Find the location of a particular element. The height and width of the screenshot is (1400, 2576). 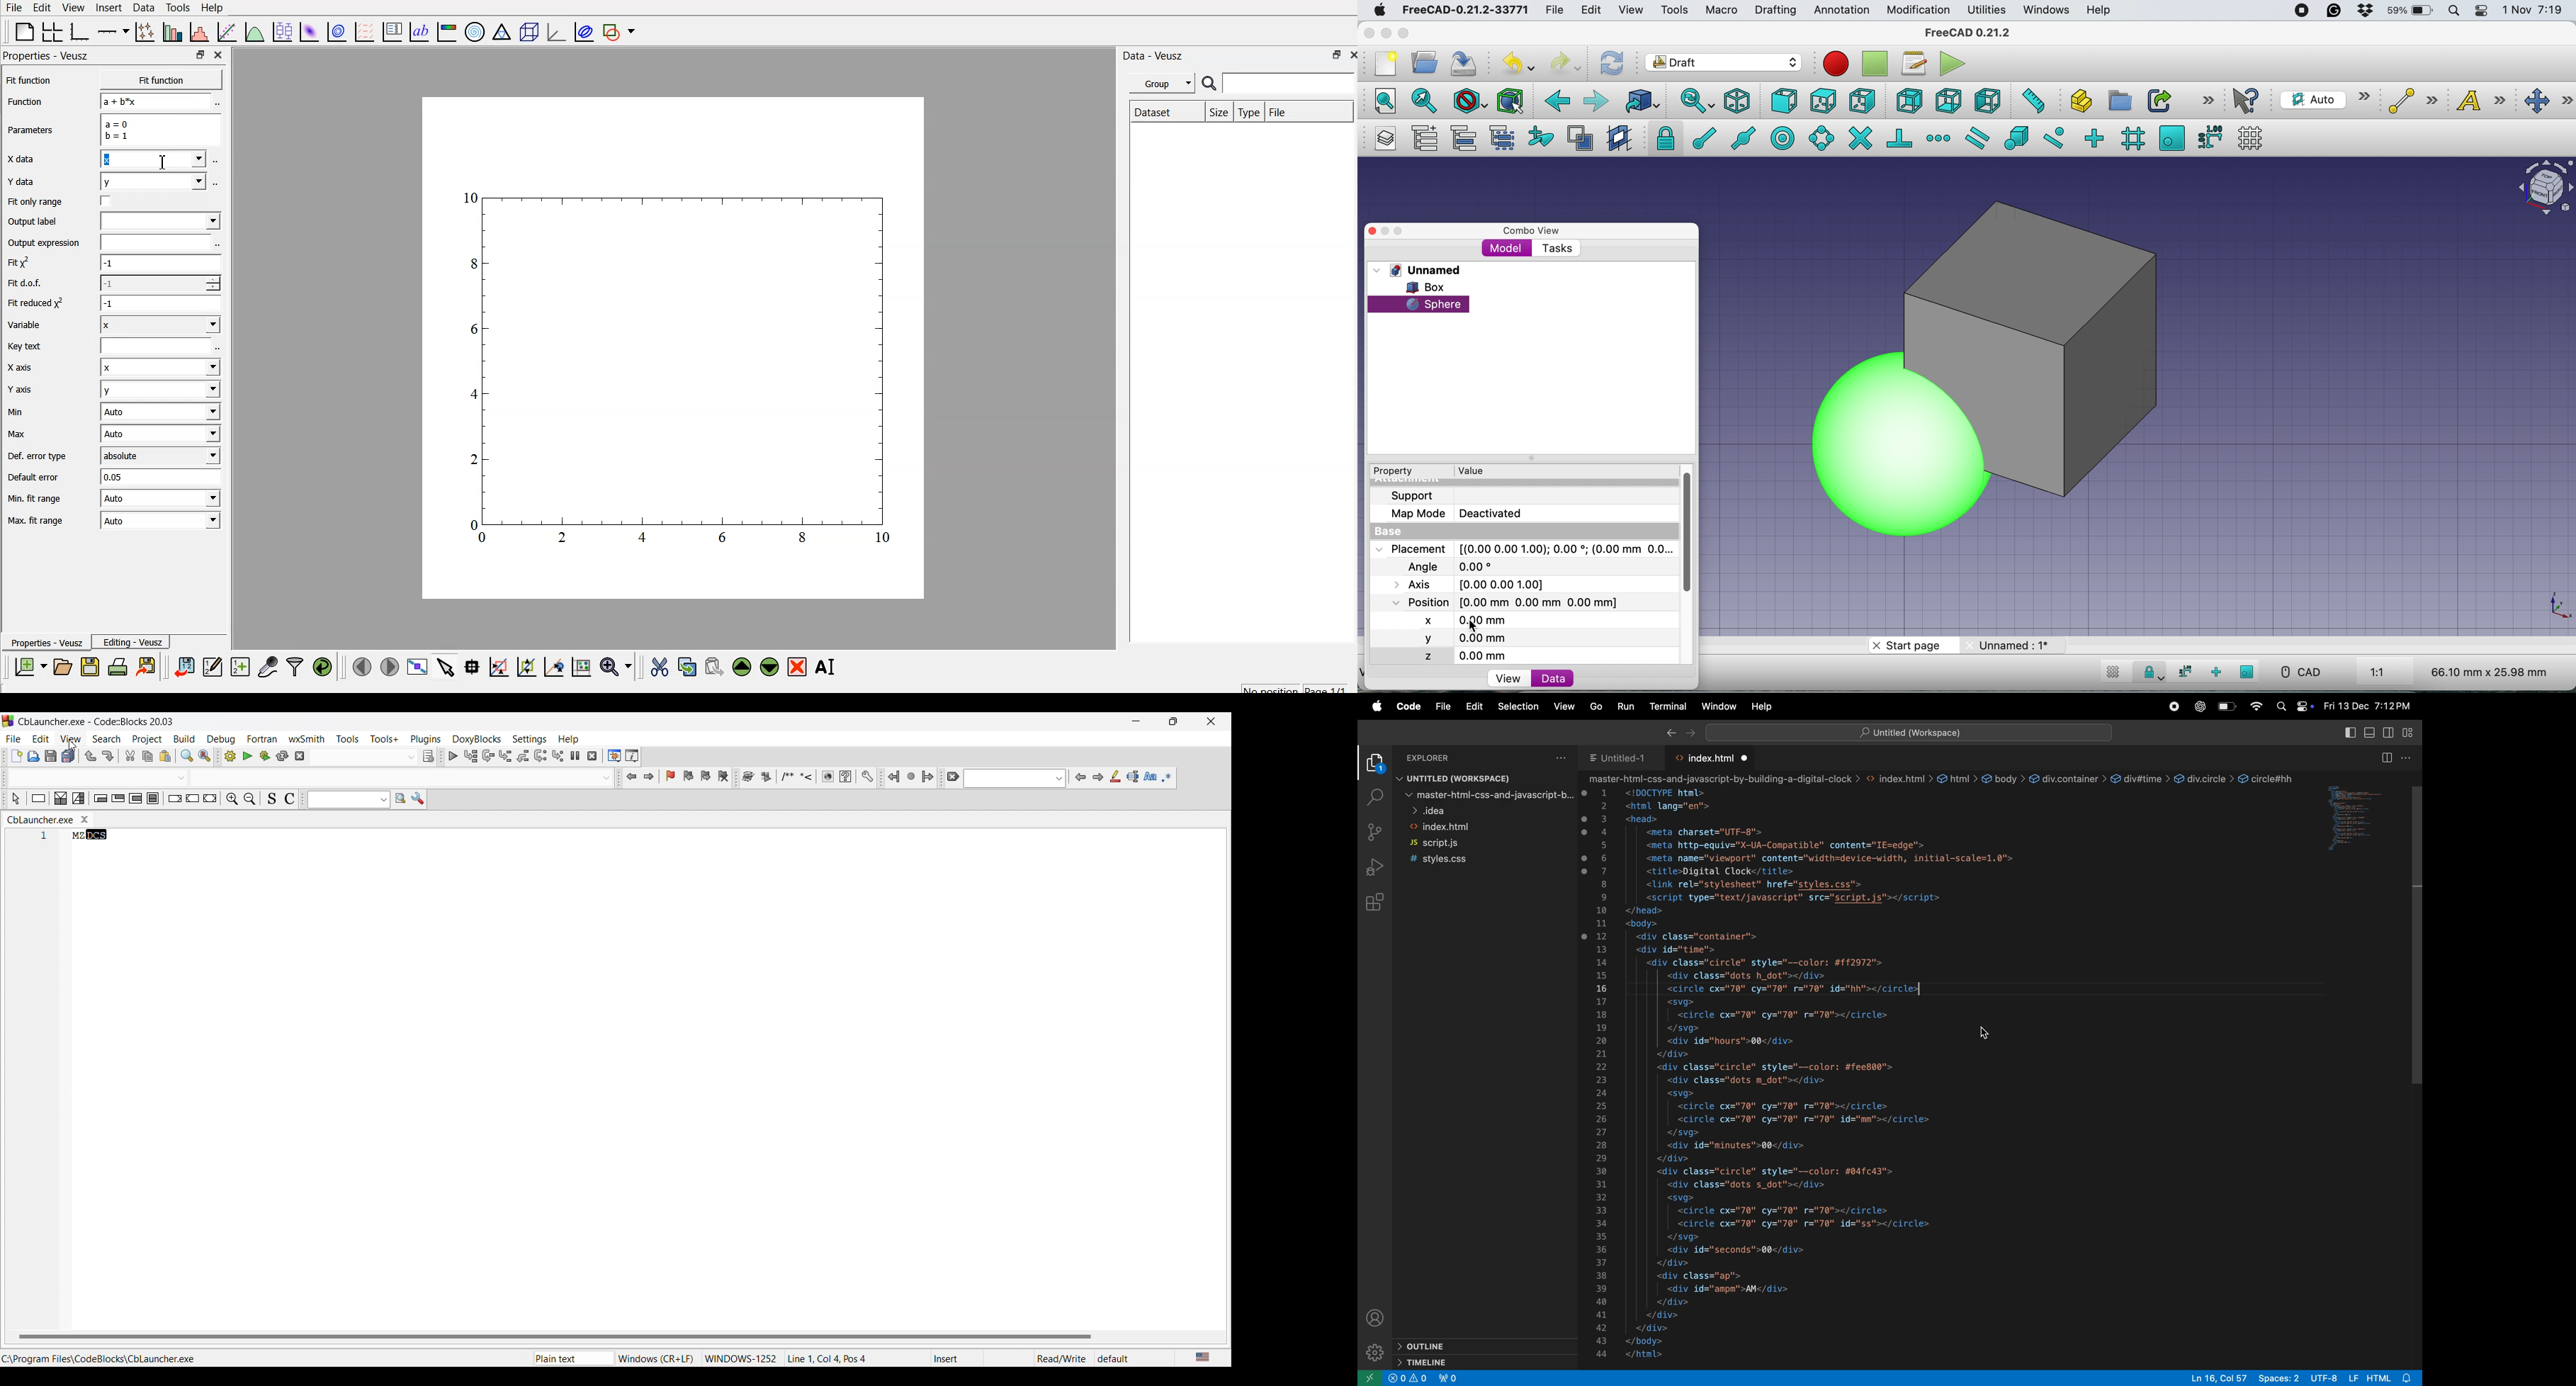

select group is located at coordinates (1502, 140).